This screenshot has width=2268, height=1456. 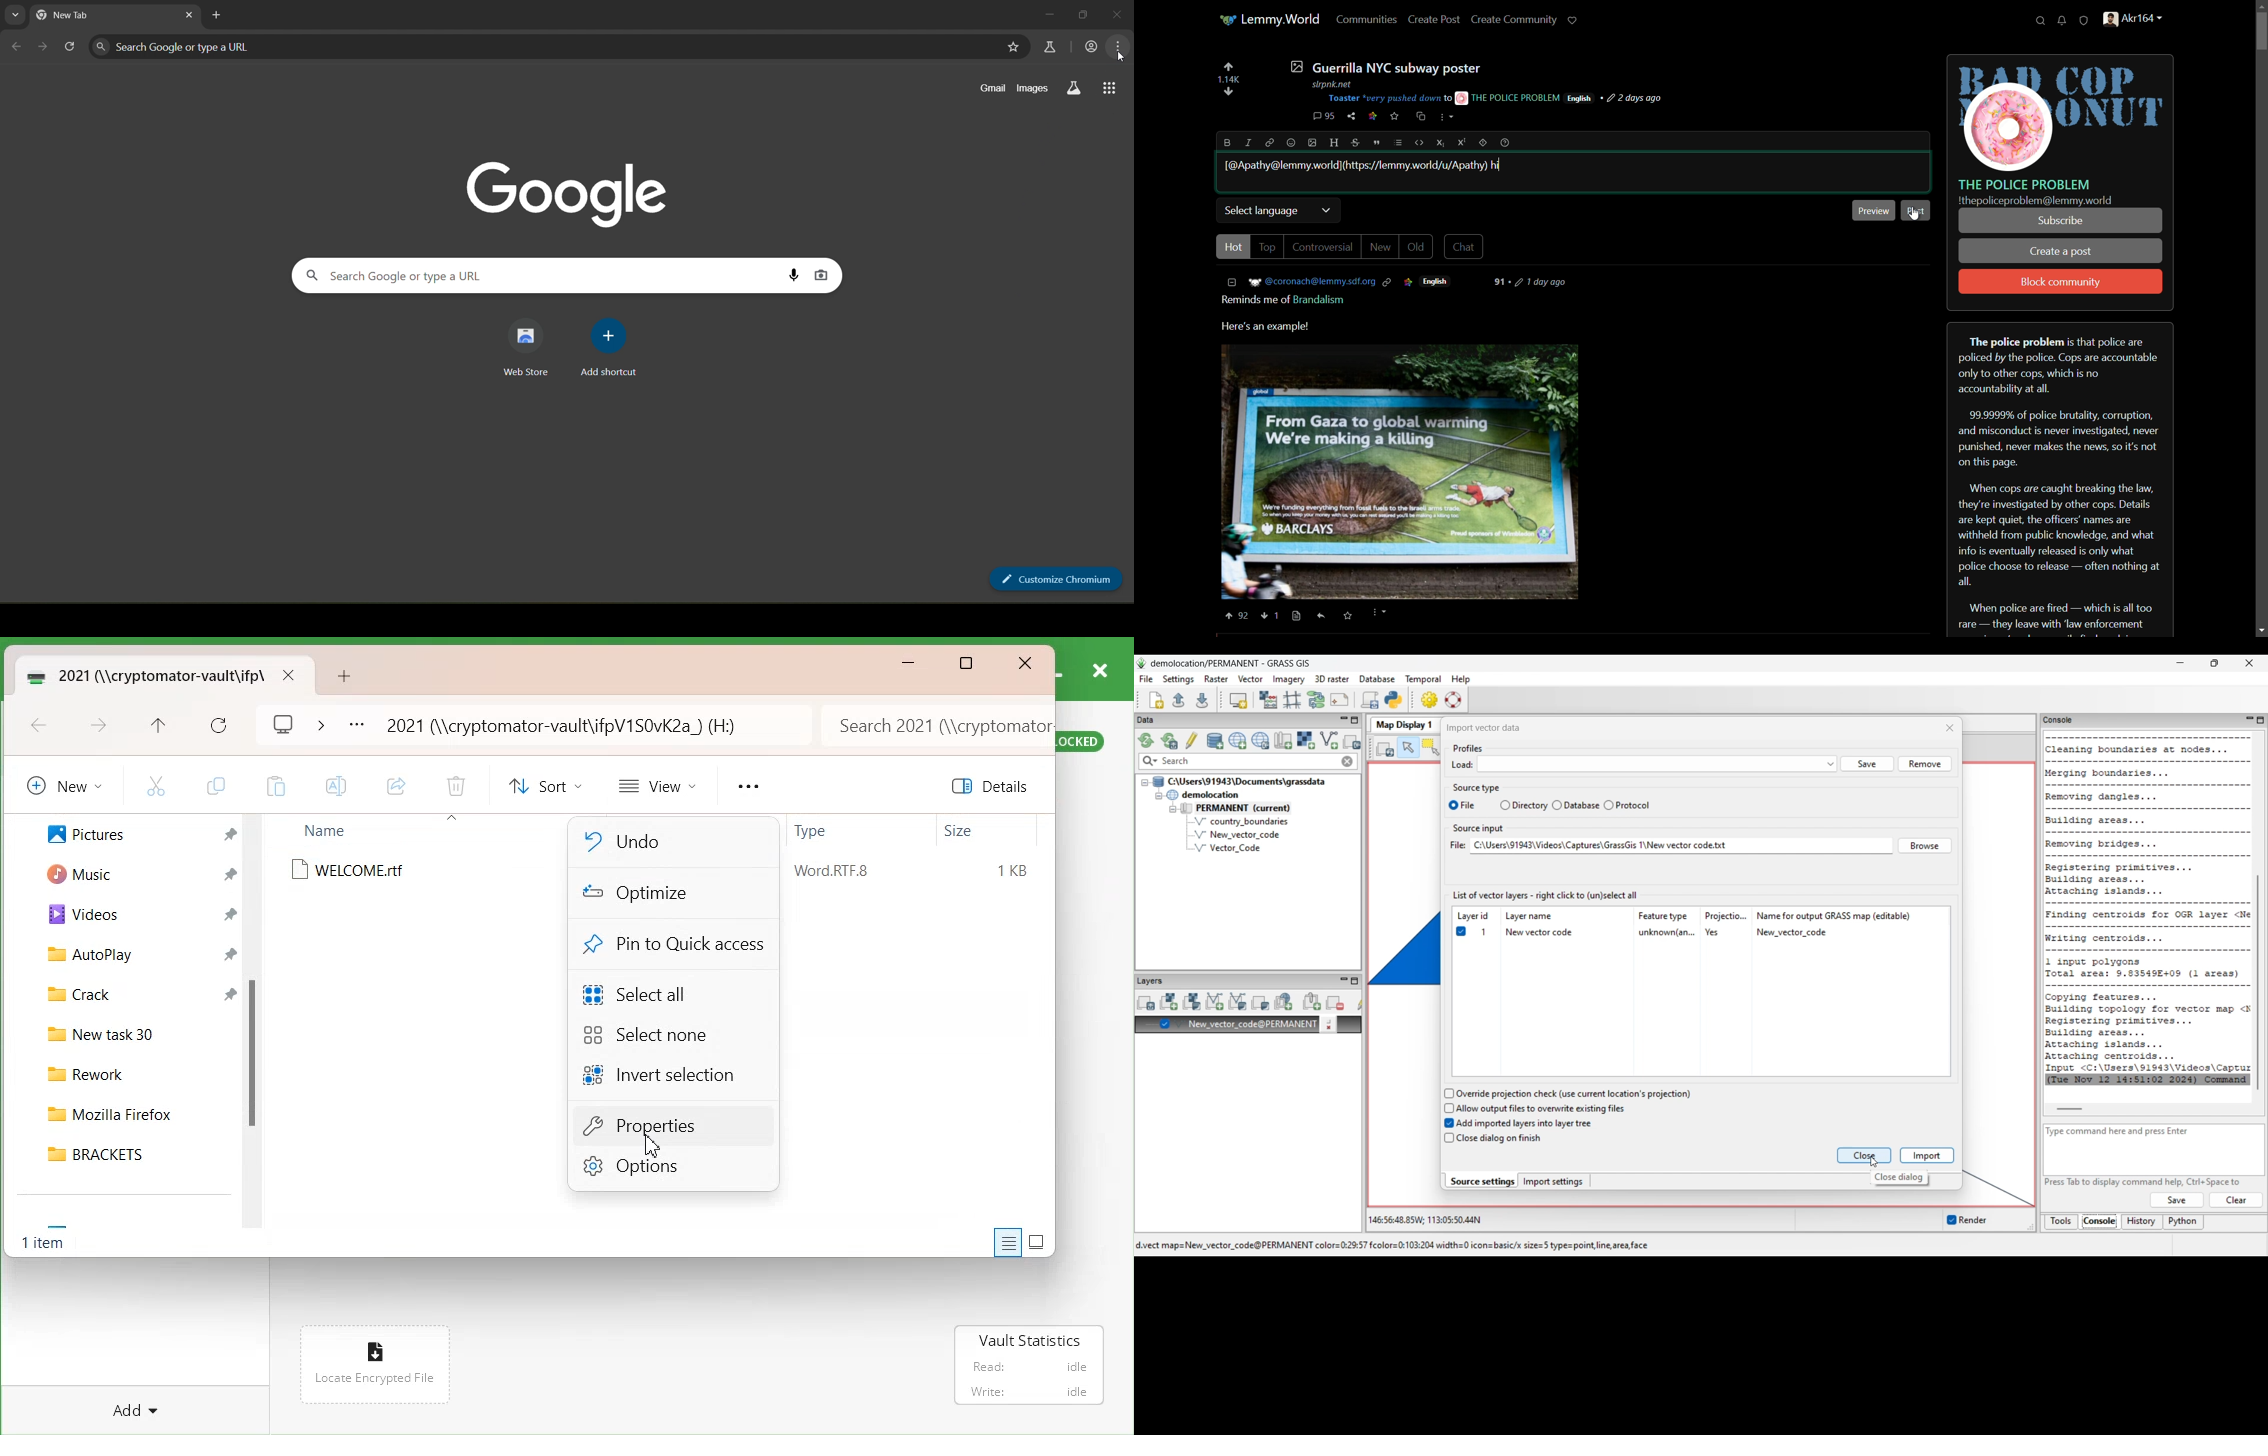 I want to click on Copy, so click(x=215, y=786).